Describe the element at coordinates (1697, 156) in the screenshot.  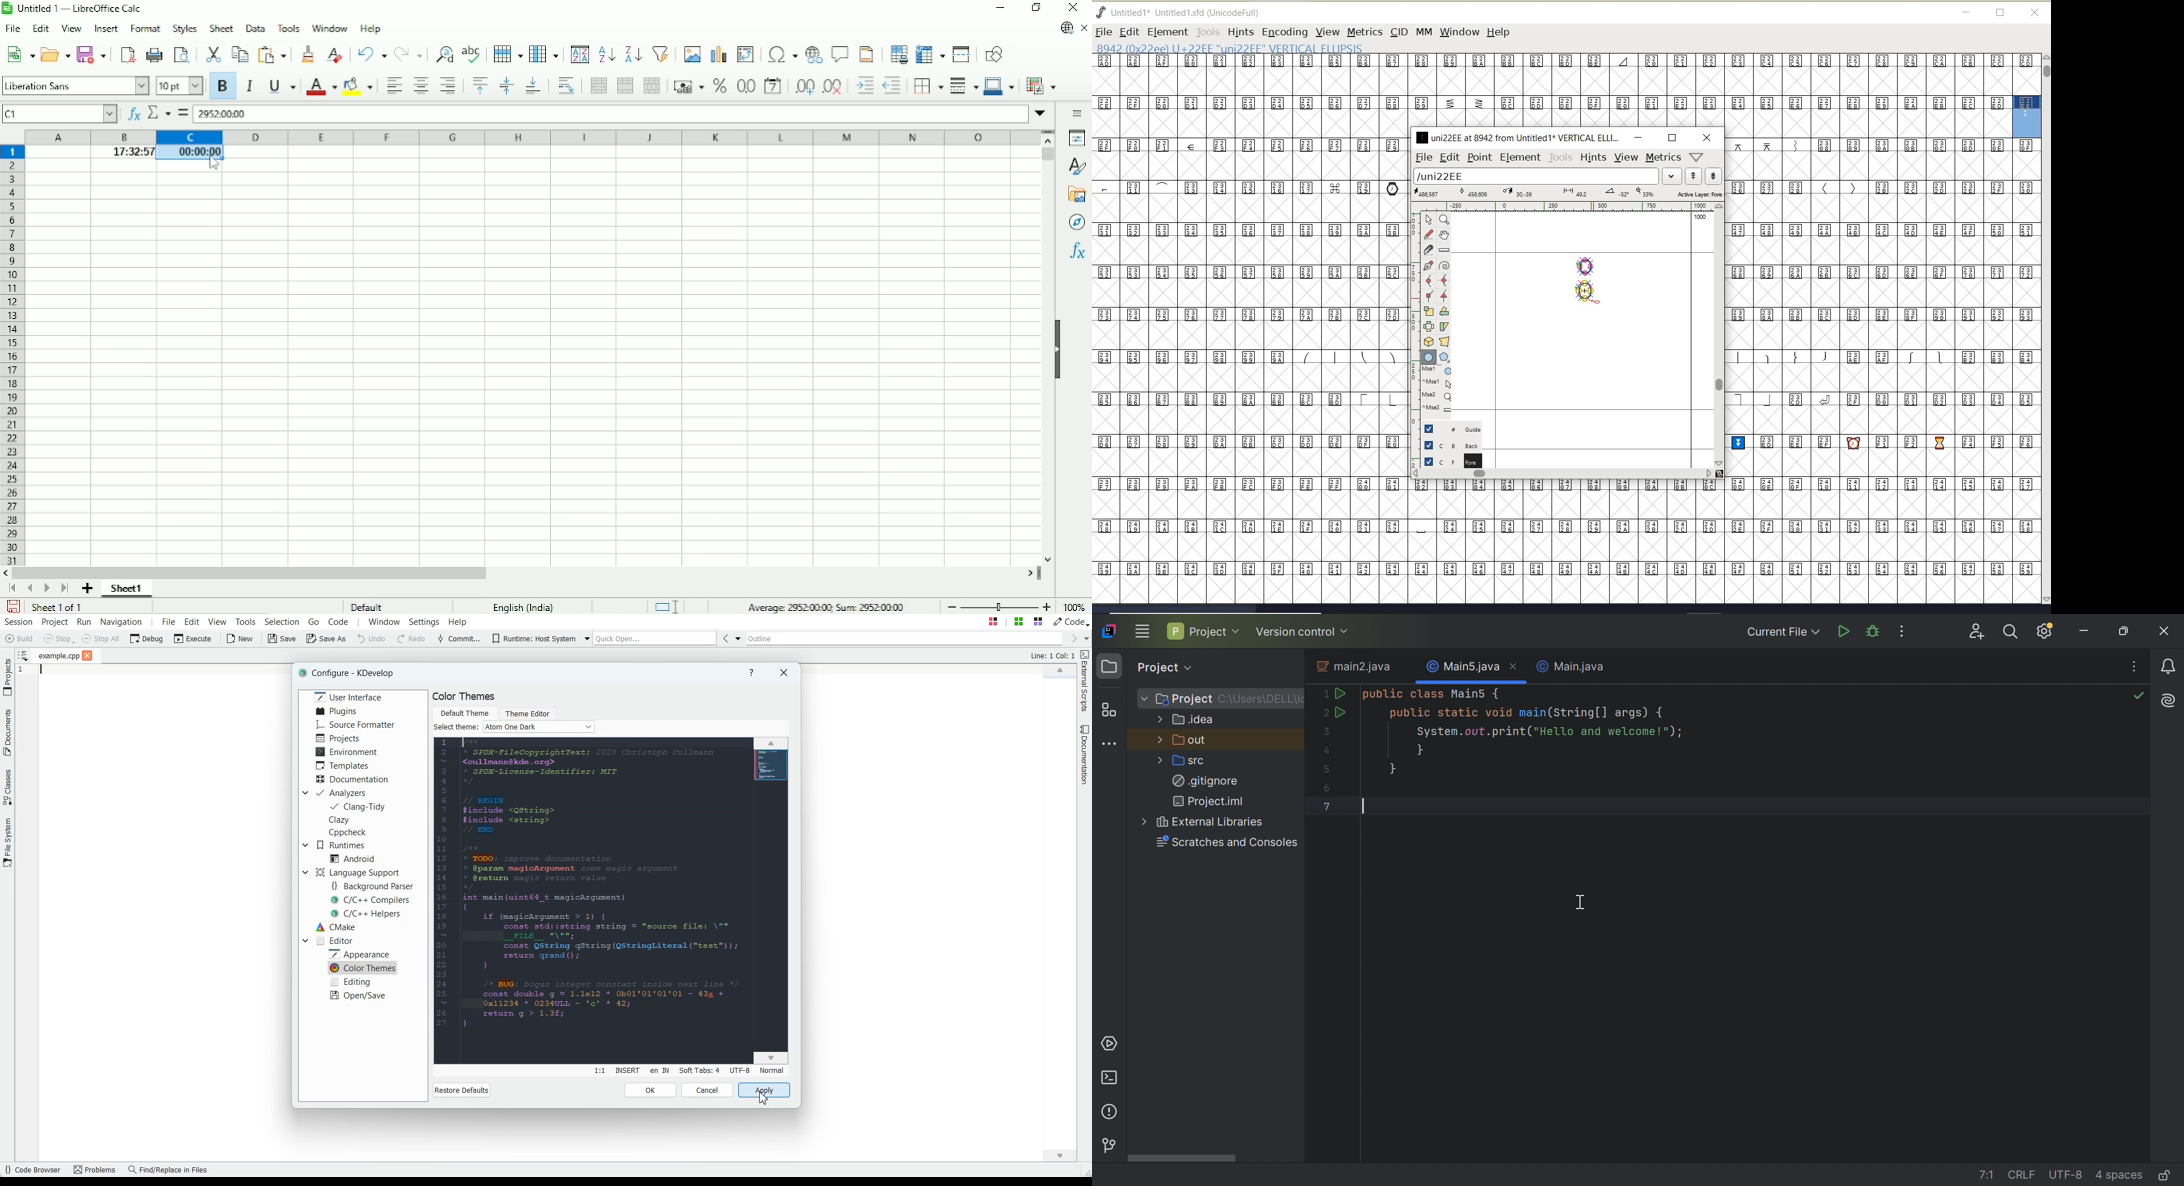
I see `help/window` at that location.